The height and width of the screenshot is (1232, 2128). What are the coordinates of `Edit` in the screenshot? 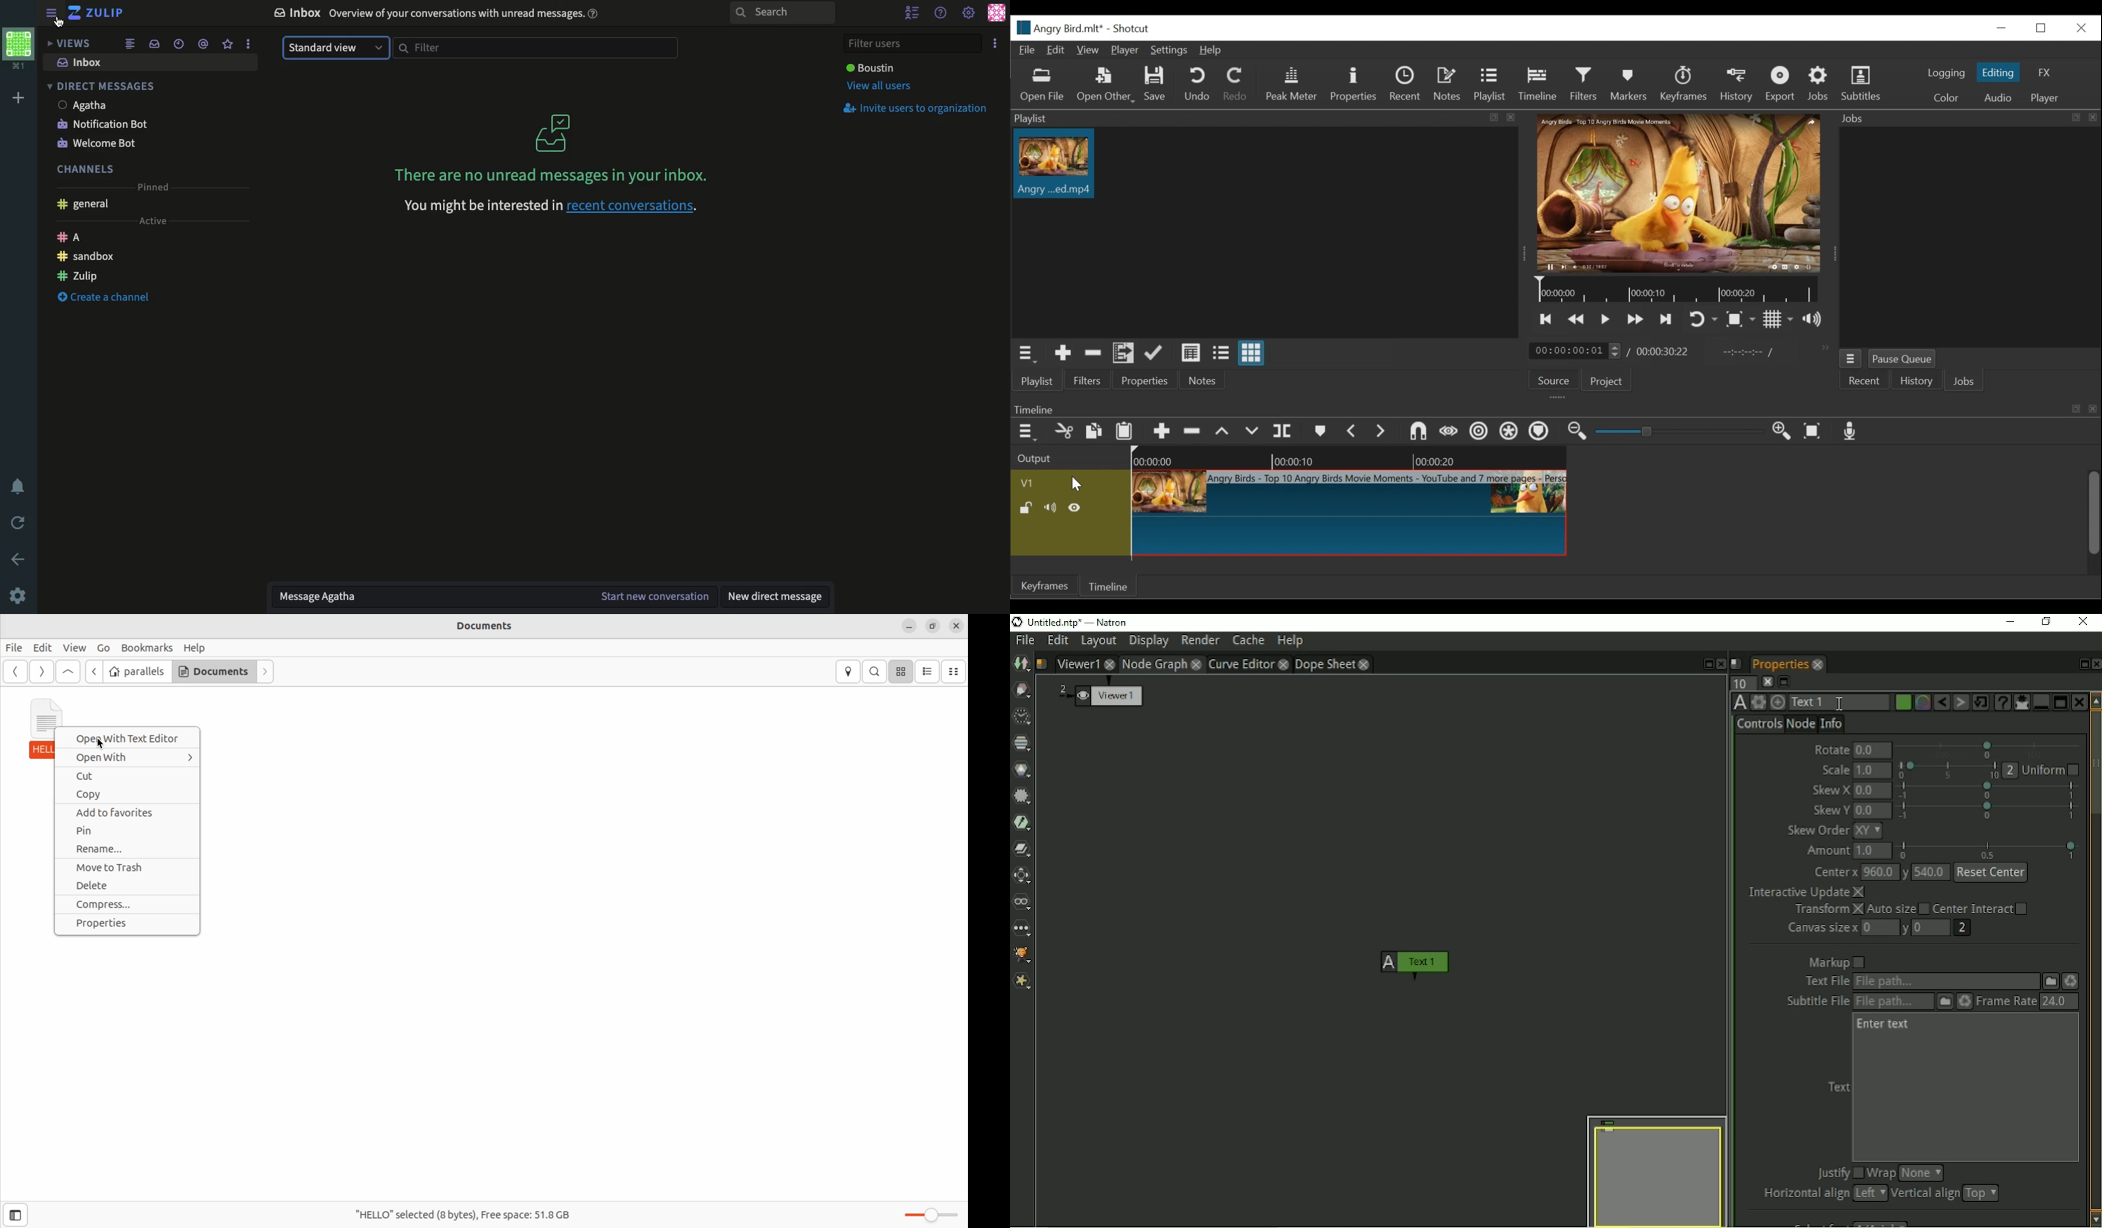 It's located at (1057, 51).